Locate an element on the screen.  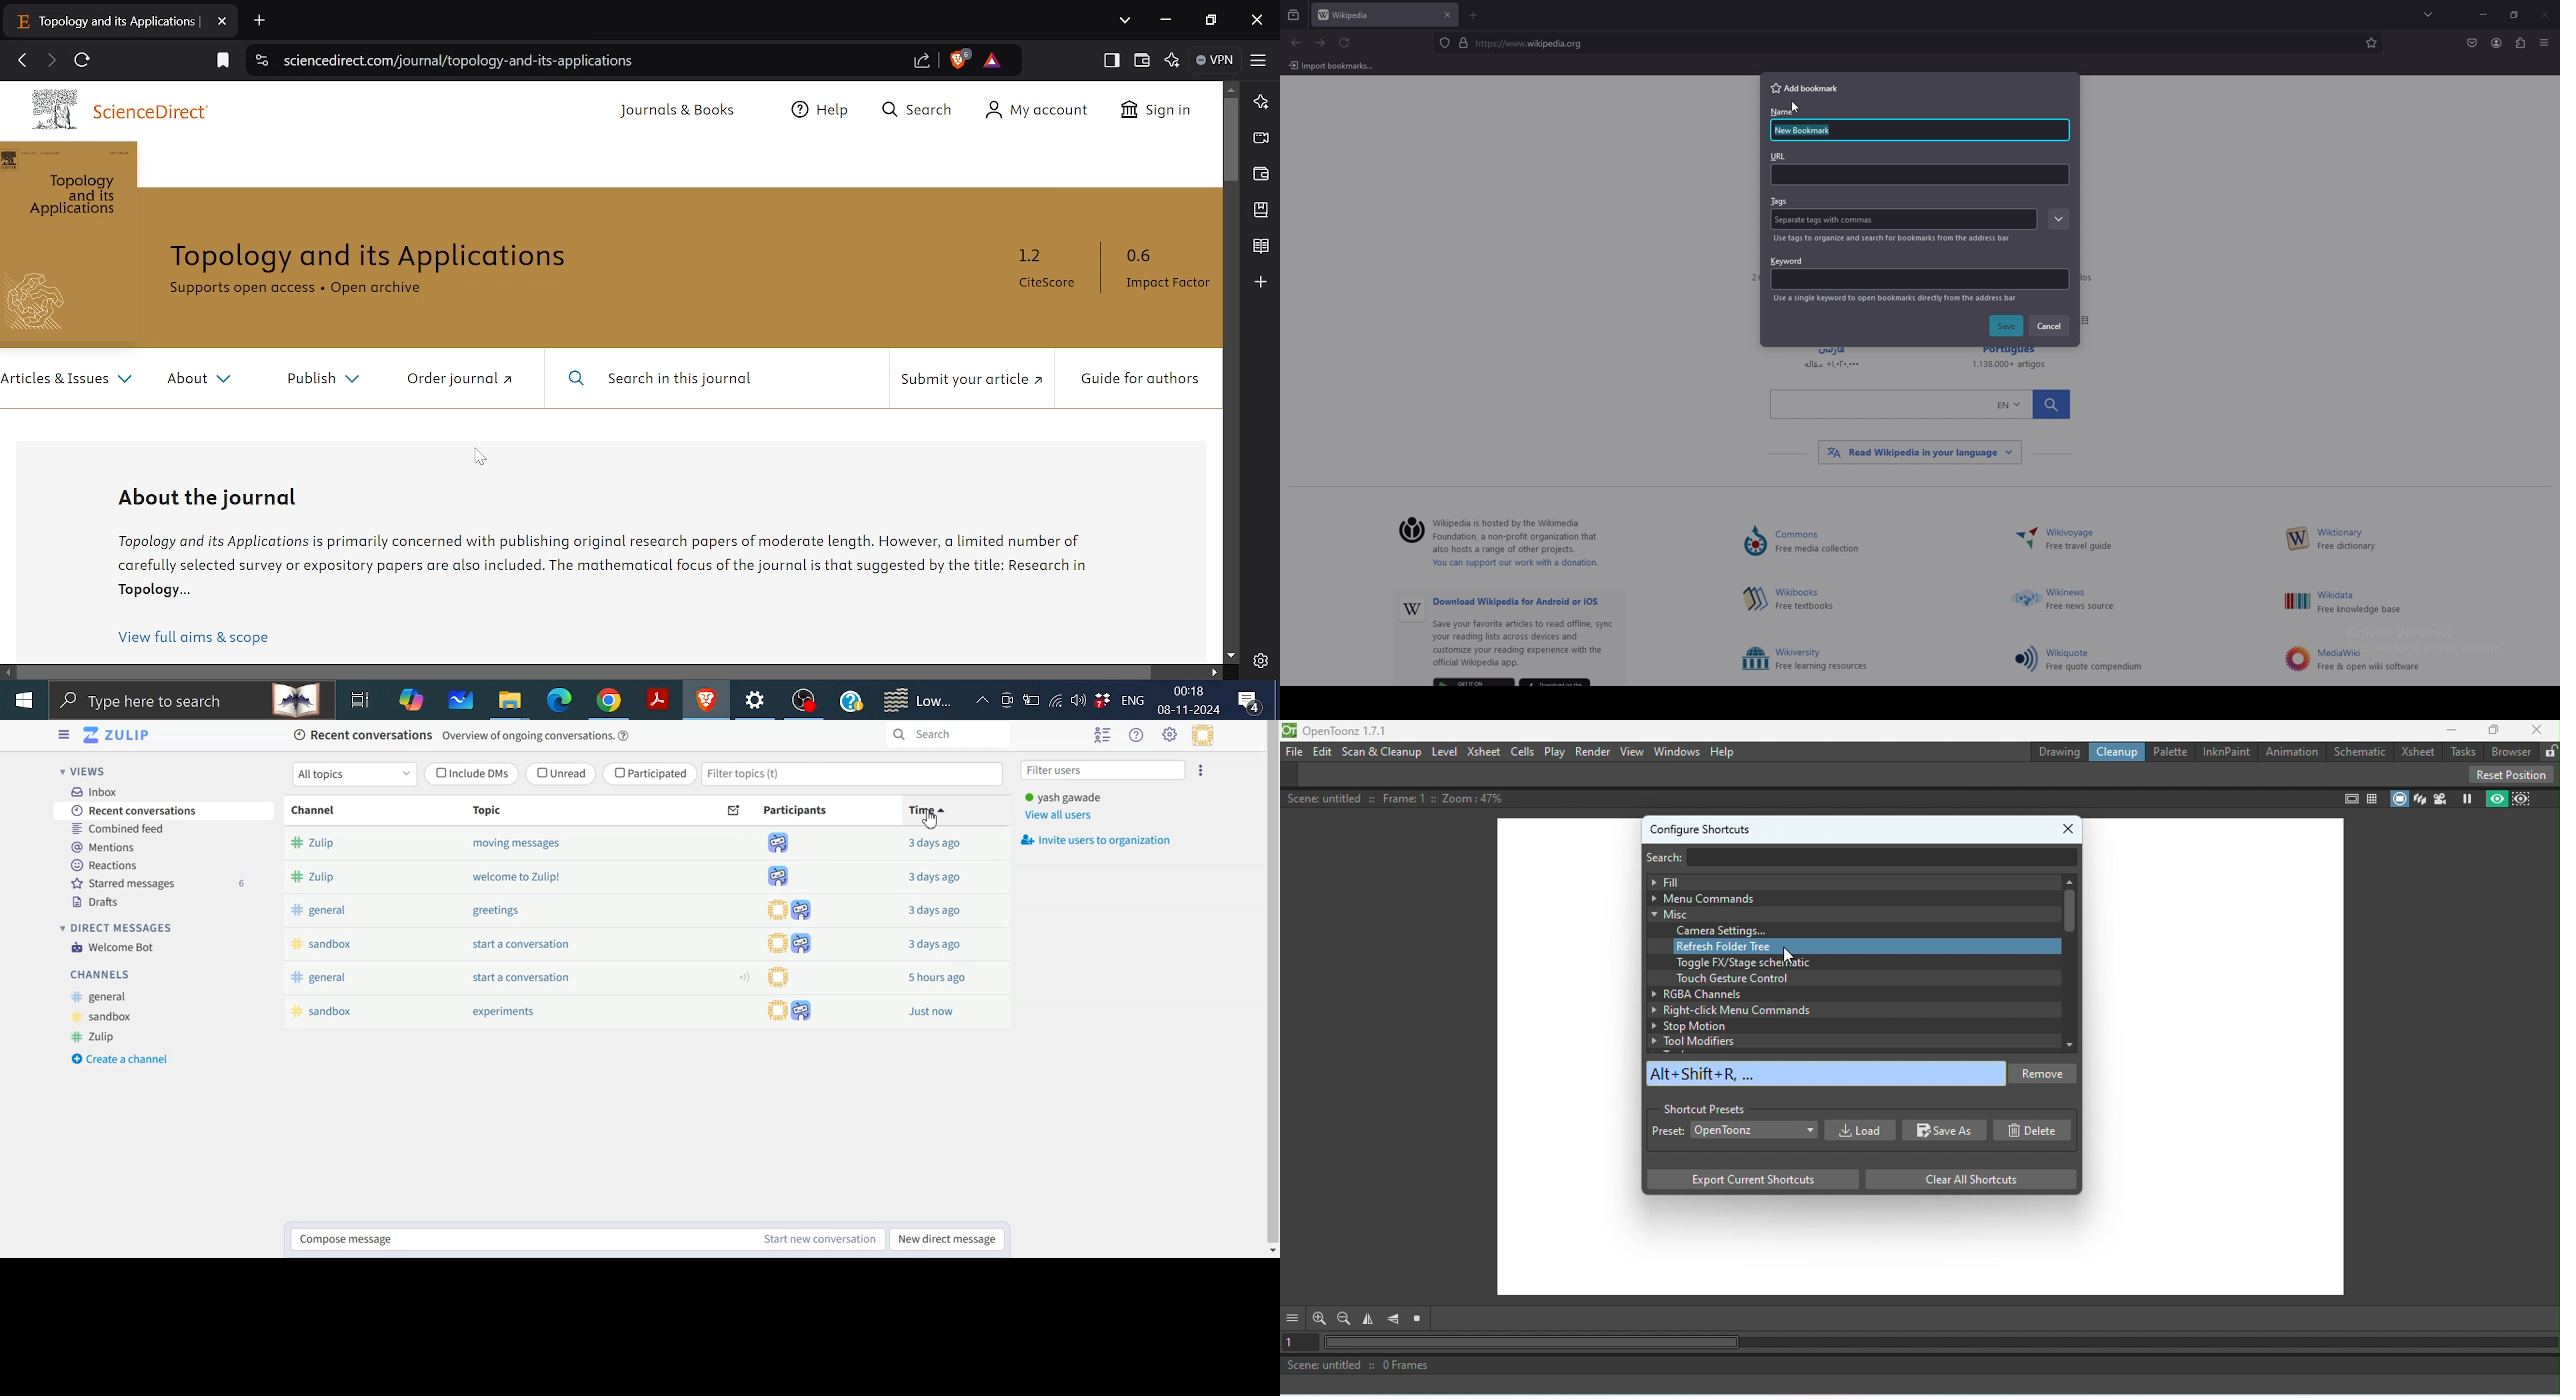
VPN is located at coordinates (1215, 61).